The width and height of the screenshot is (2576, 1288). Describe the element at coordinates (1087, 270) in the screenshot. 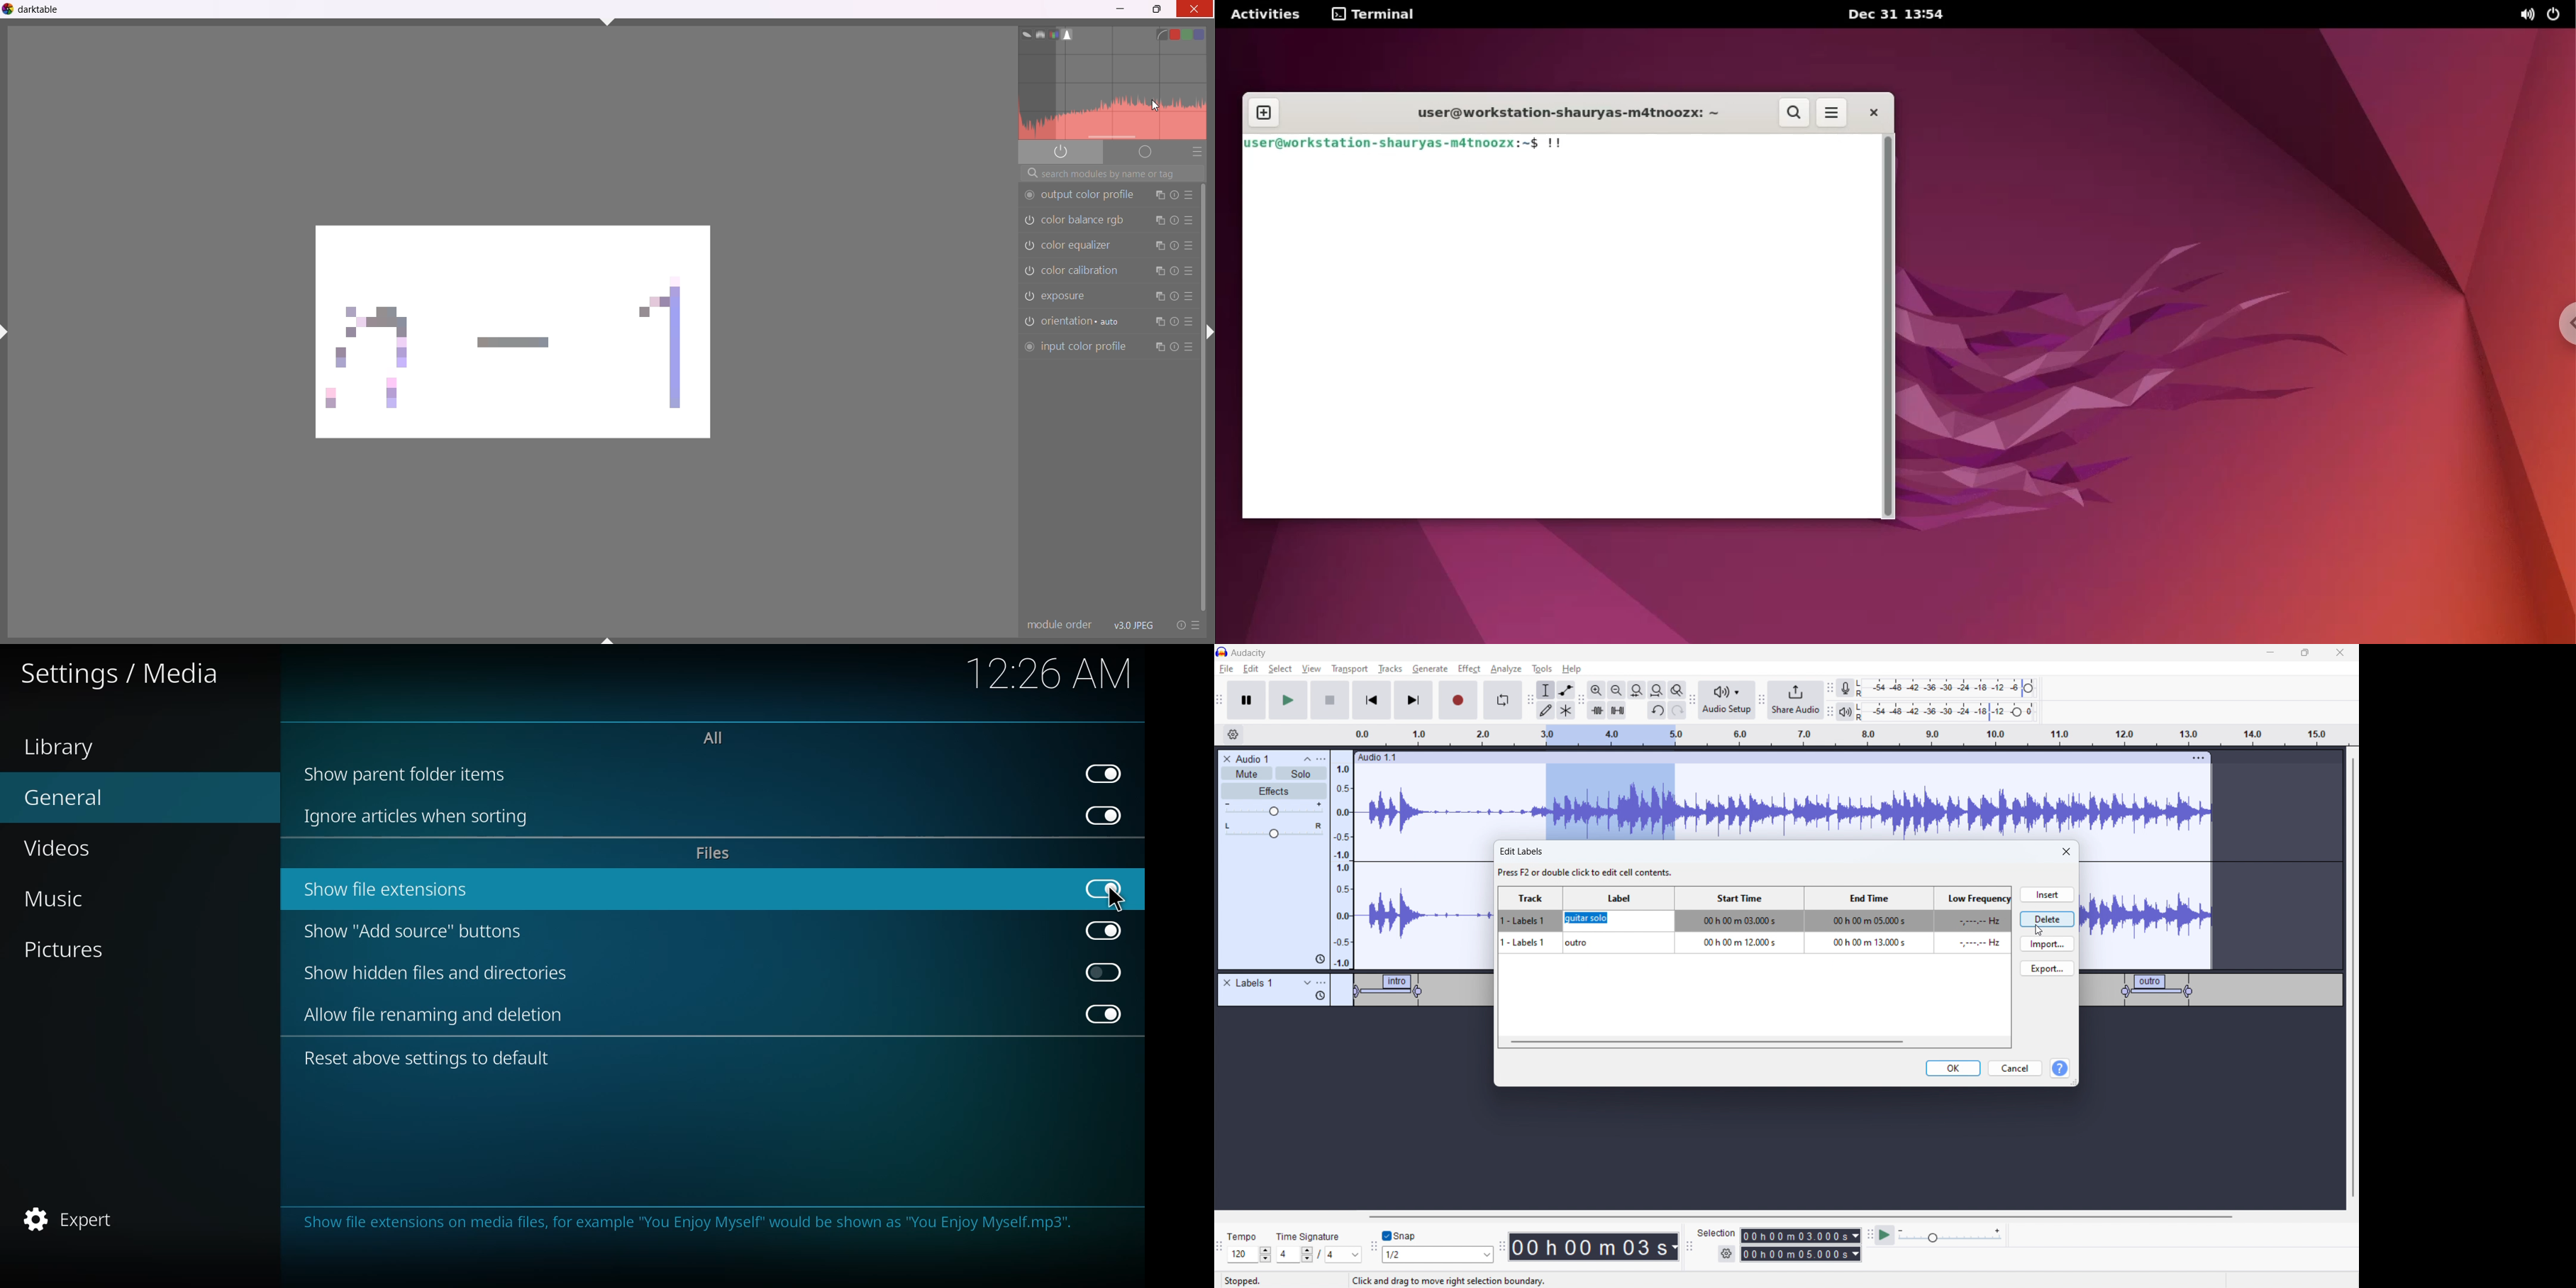

I see `color calibration` at that location.